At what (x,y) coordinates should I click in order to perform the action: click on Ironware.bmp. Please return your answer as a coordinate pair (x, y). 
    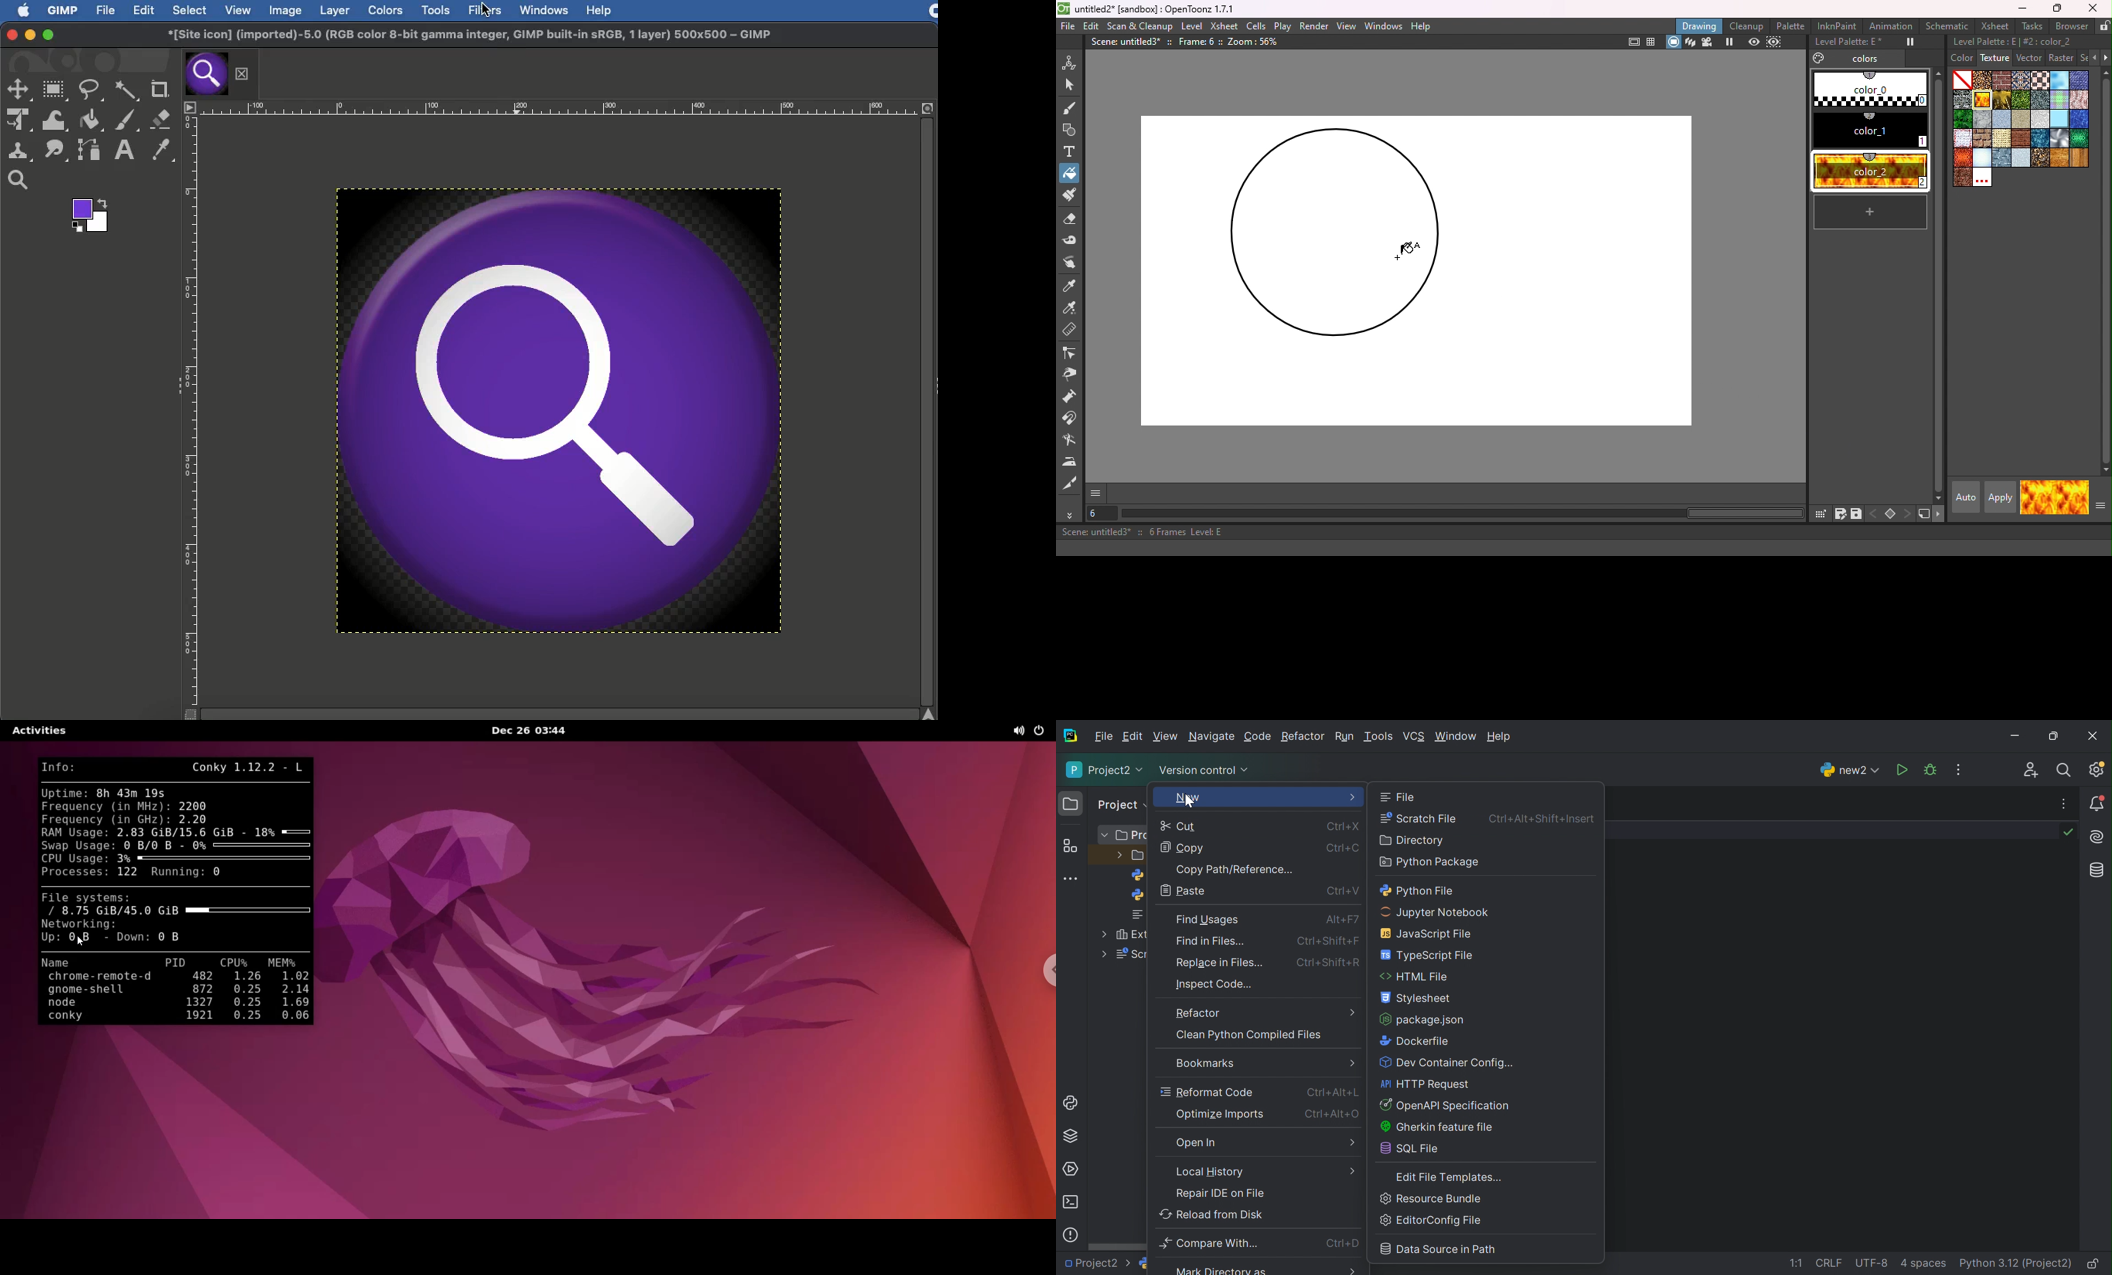
    Looking at the image, I should click on (2040, 100).